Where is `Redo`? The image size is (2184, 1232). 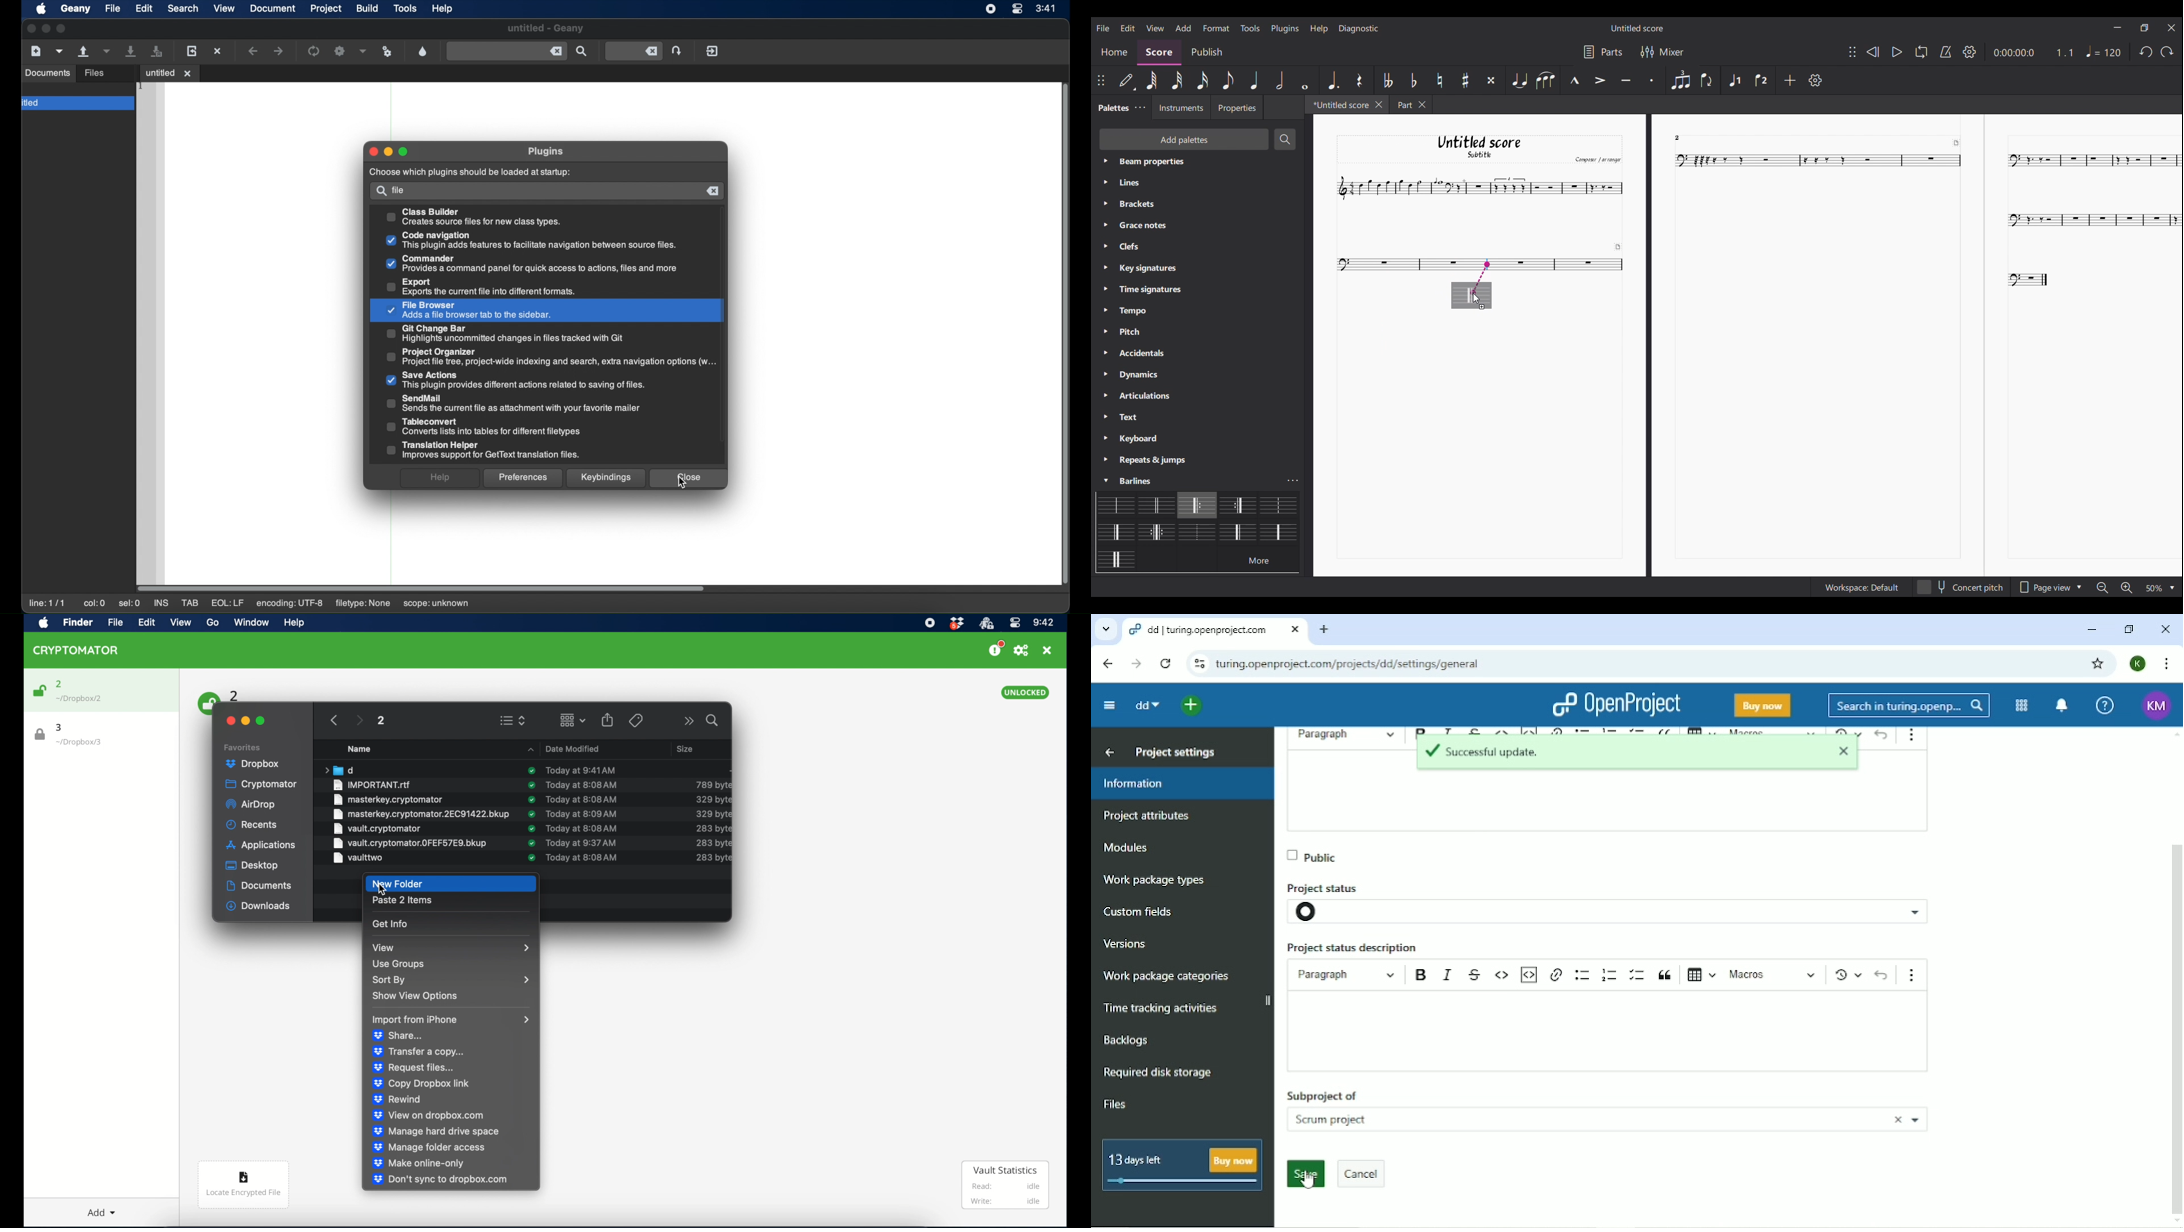 Redo is located at coordinates (2168, 52).